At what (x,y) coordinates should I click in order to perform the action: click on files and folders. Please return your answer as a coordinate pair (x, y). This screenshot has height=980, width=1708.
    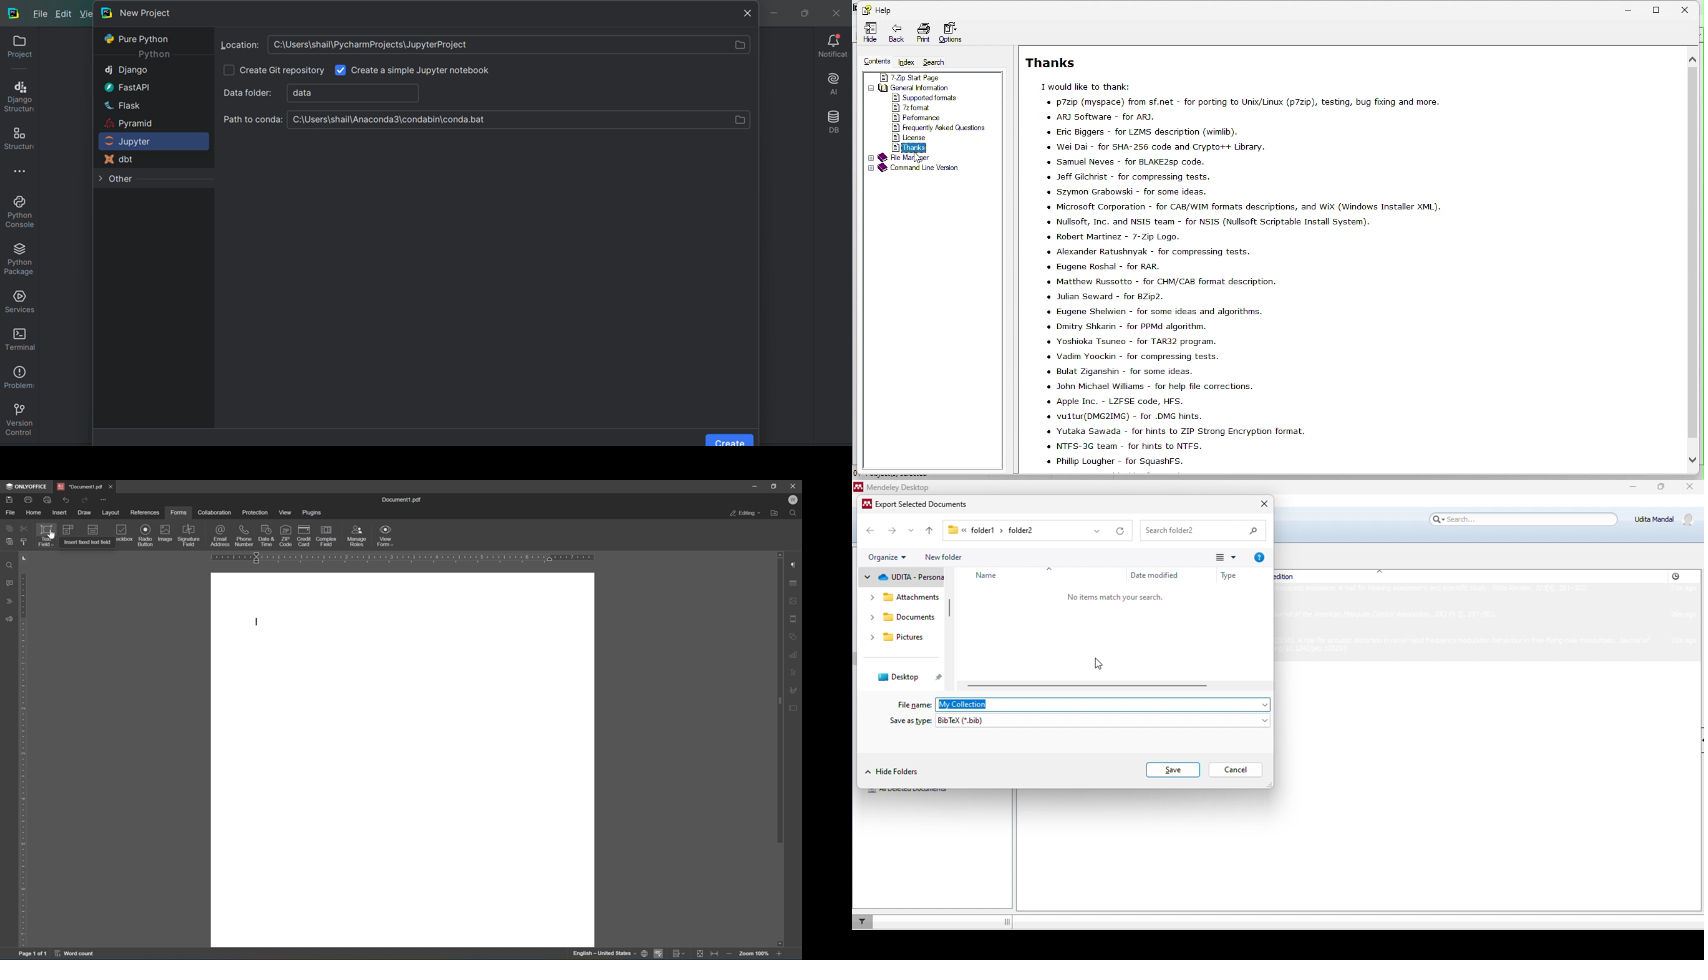
    Looking at the image, I should click on (903, 578).